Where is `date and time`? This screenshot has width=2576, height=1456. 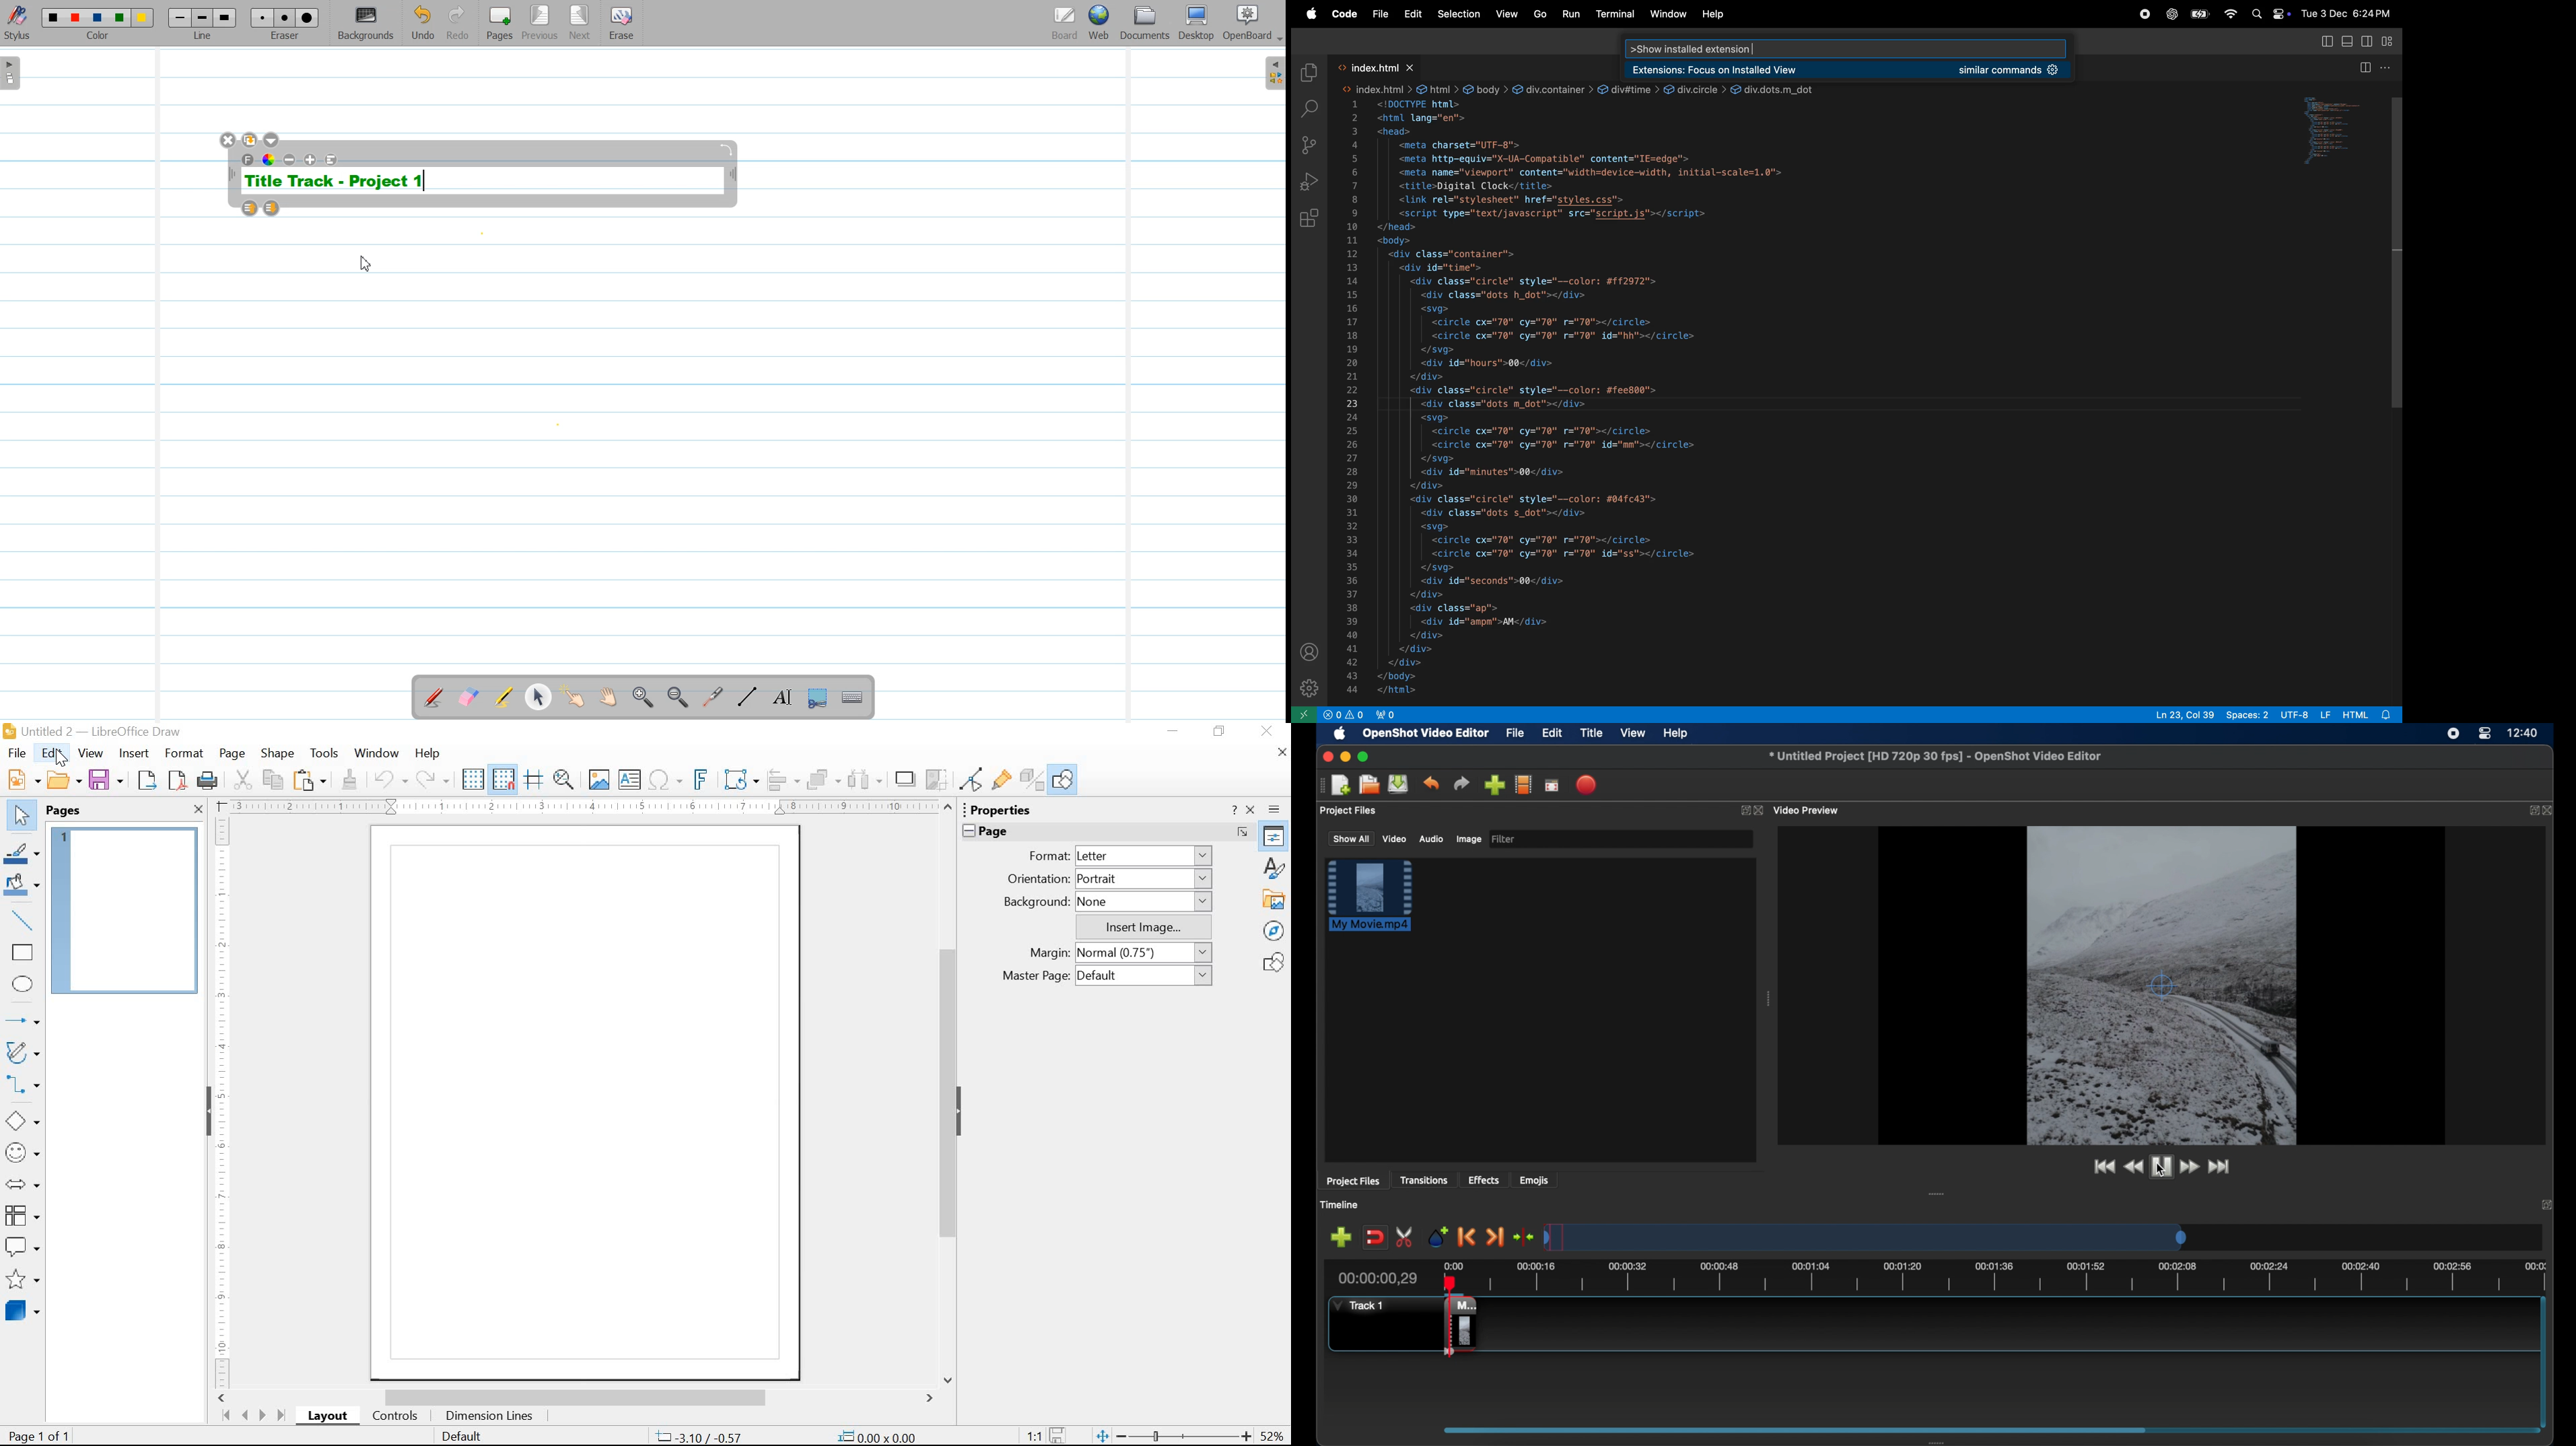
date and time is located at coordinates (2347, 11).